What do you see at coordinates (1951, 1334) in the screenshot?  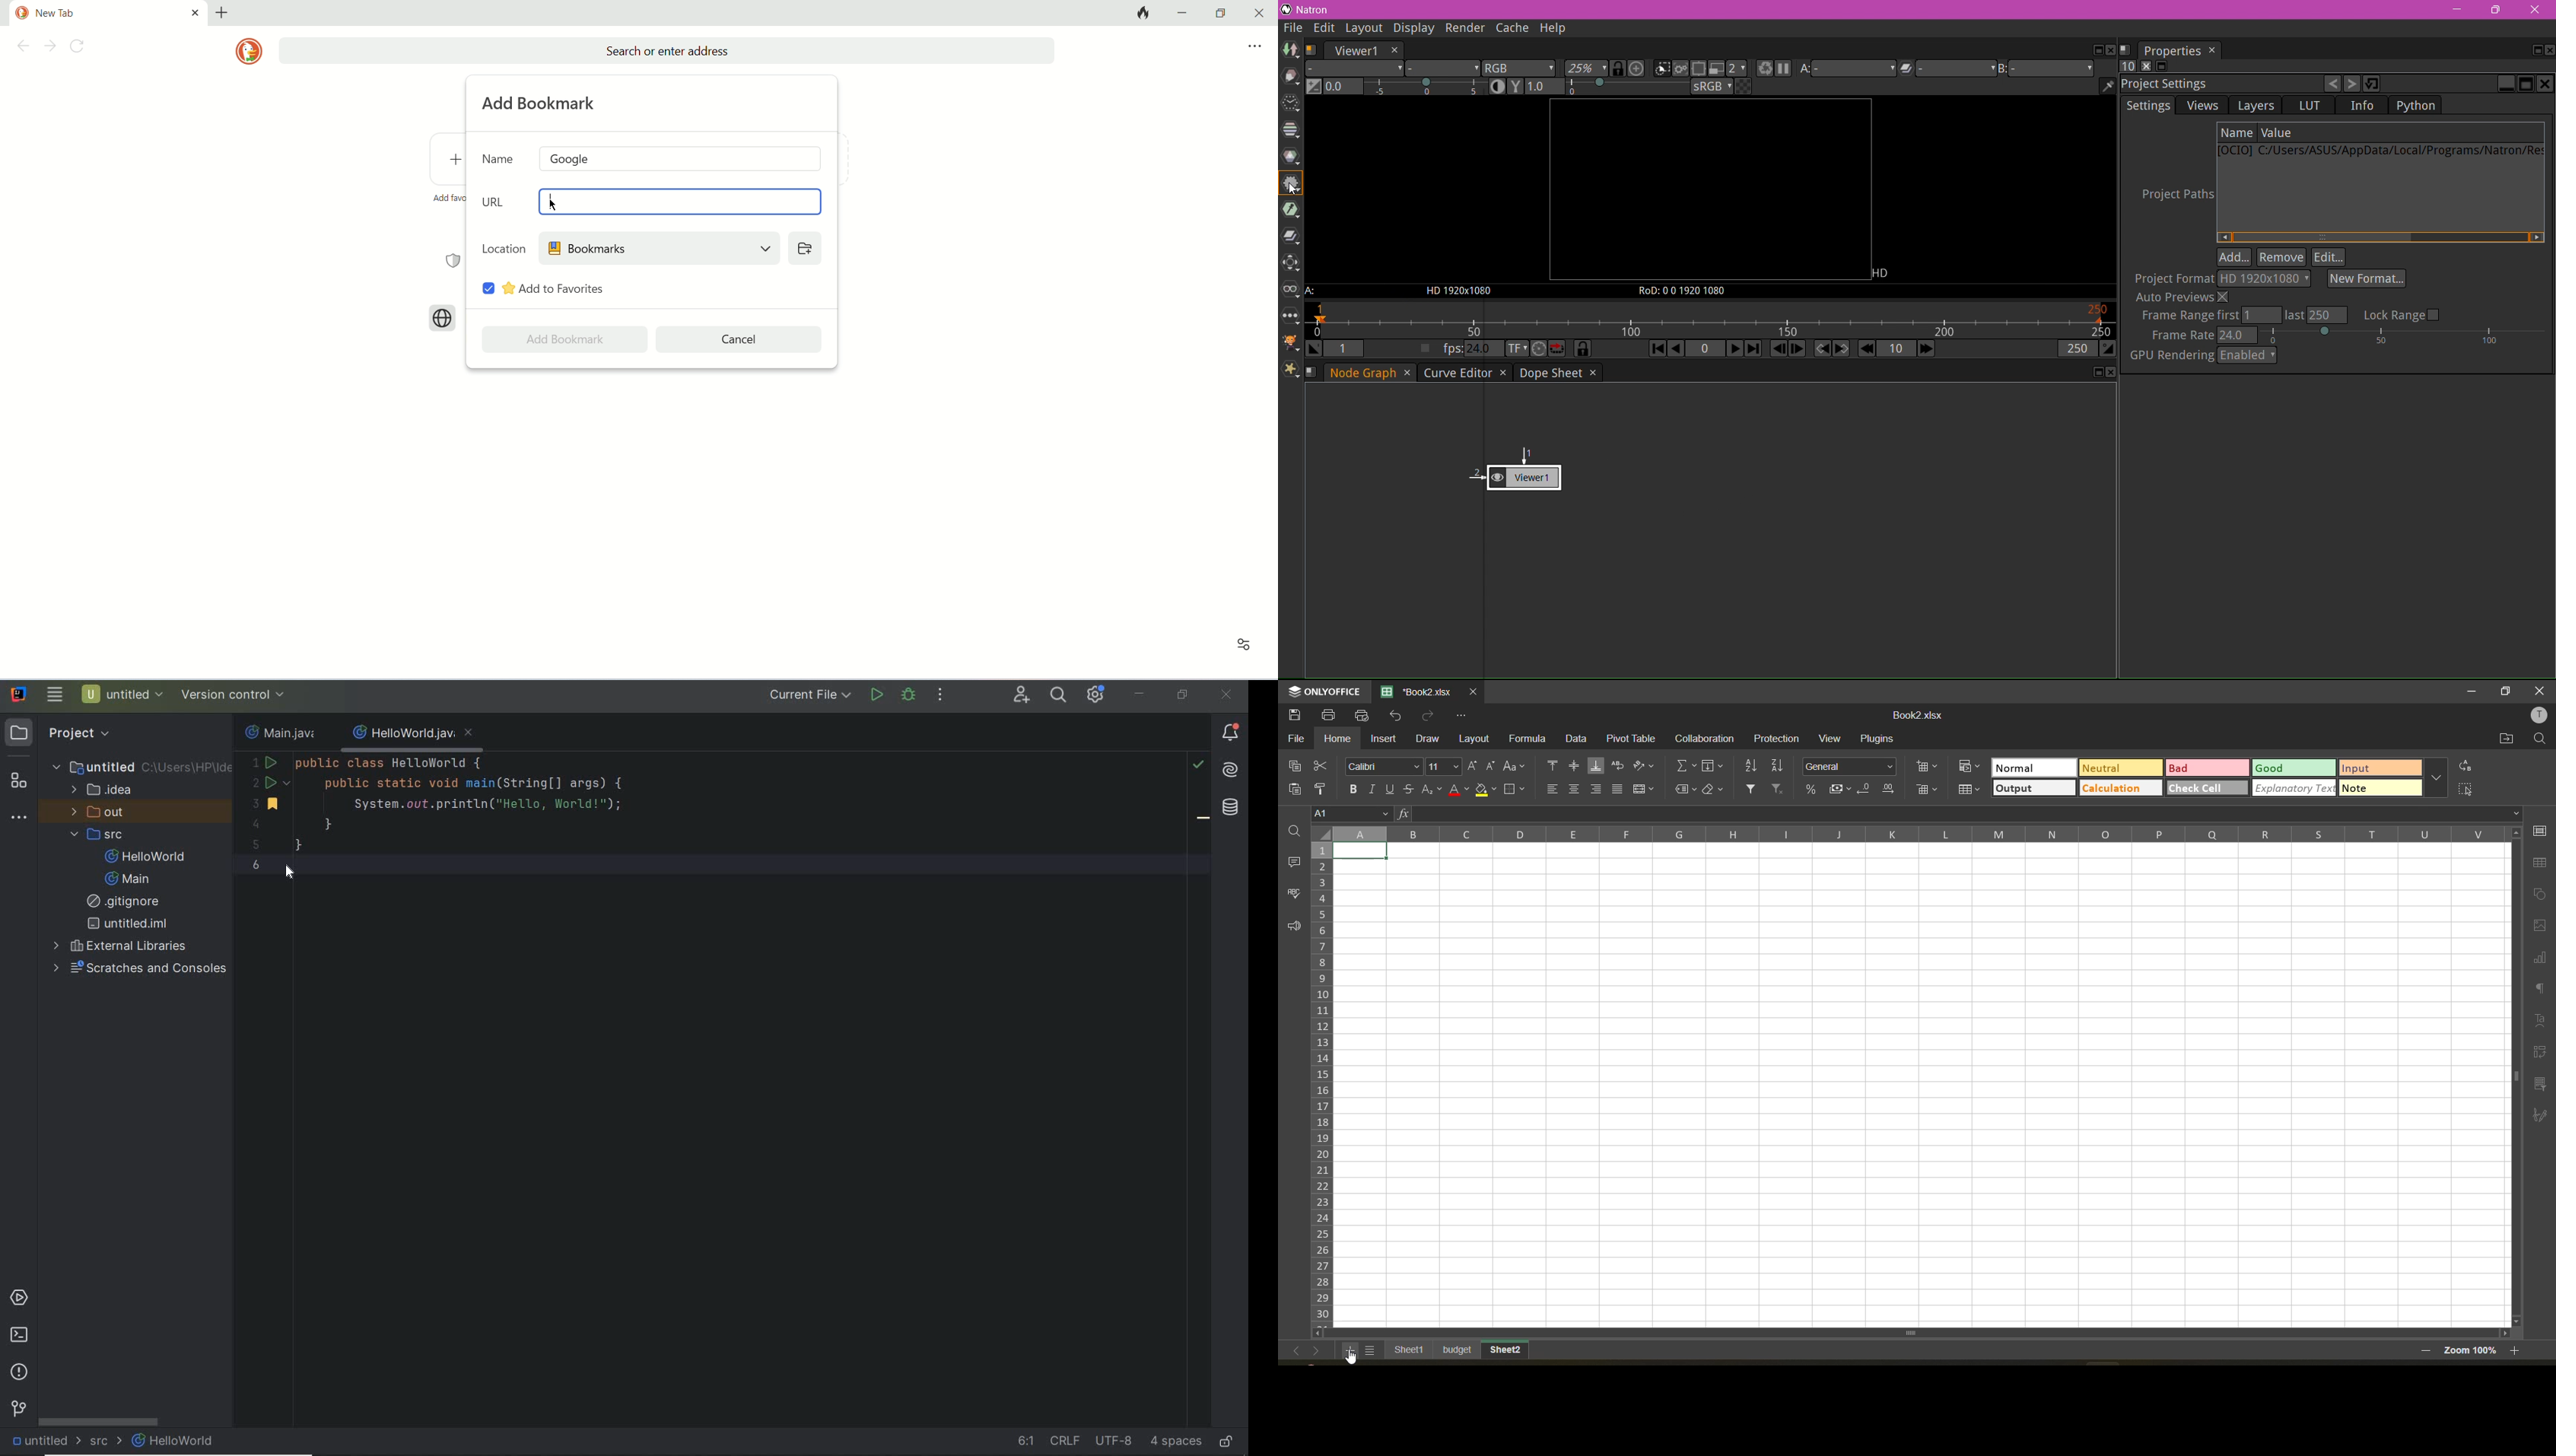 I see `scroll bar` at bounding box center [1951, 1334].